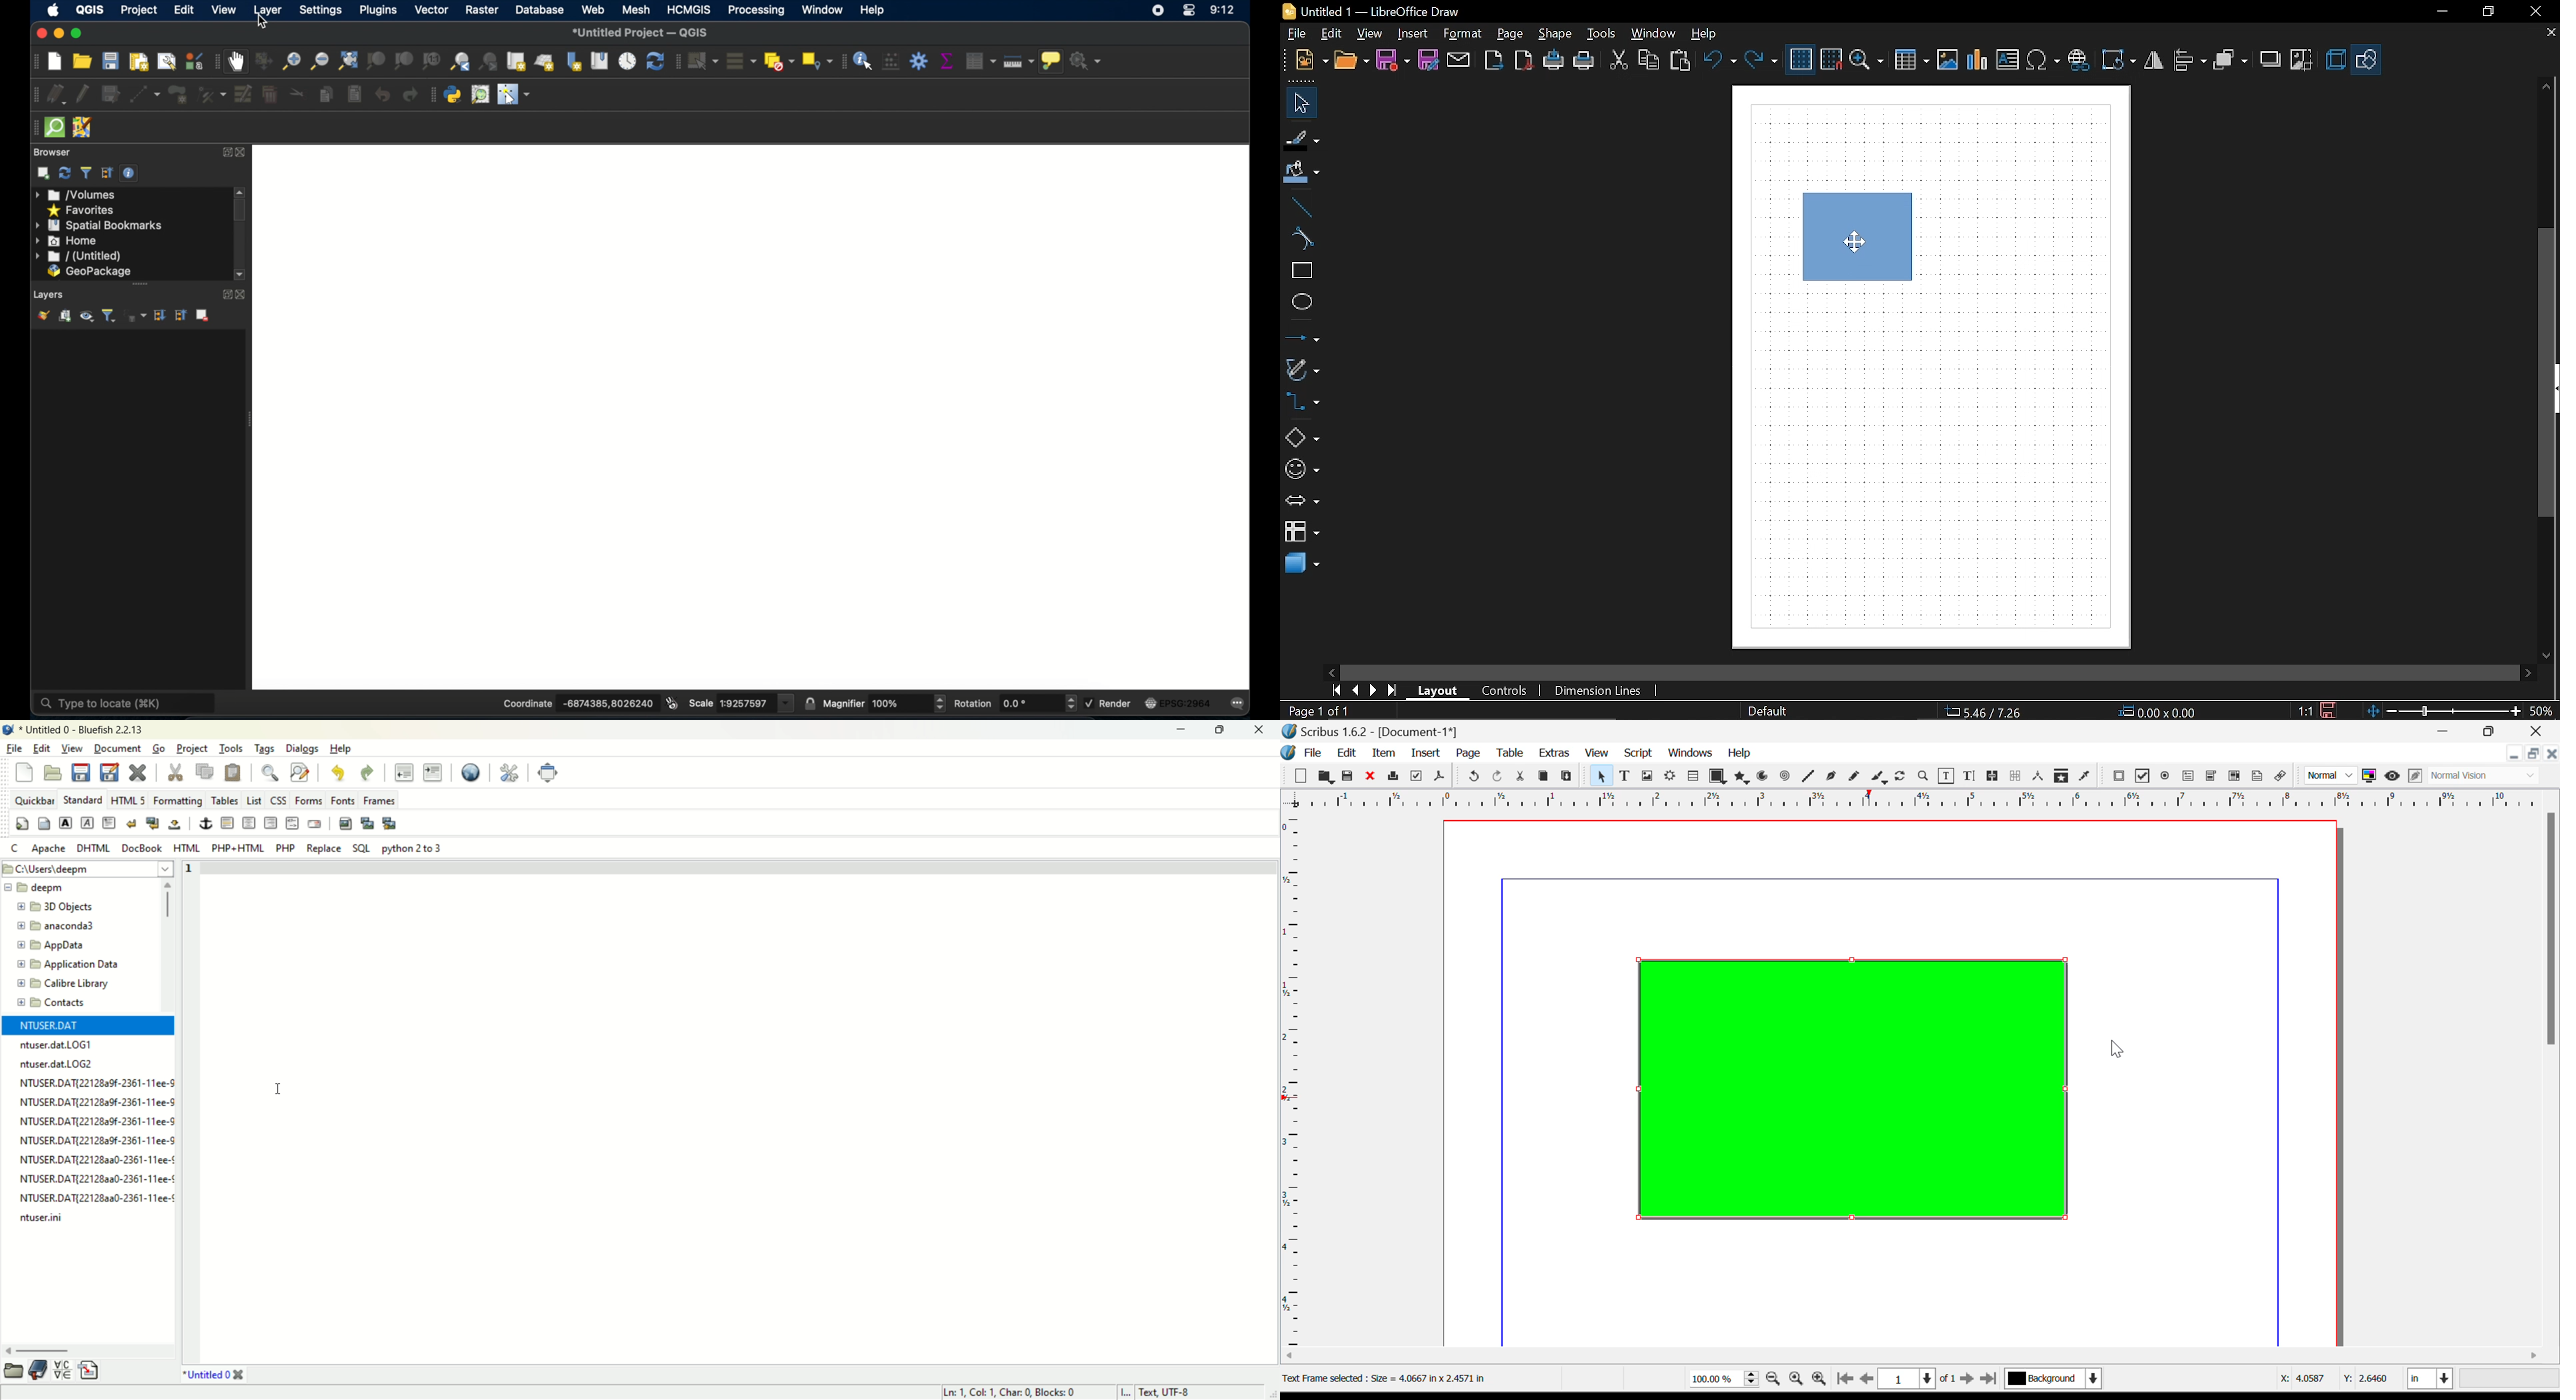 Image resolution: width=2576 pixels, height=1400 pixels. I want to click on Script, so click(1639, 755).